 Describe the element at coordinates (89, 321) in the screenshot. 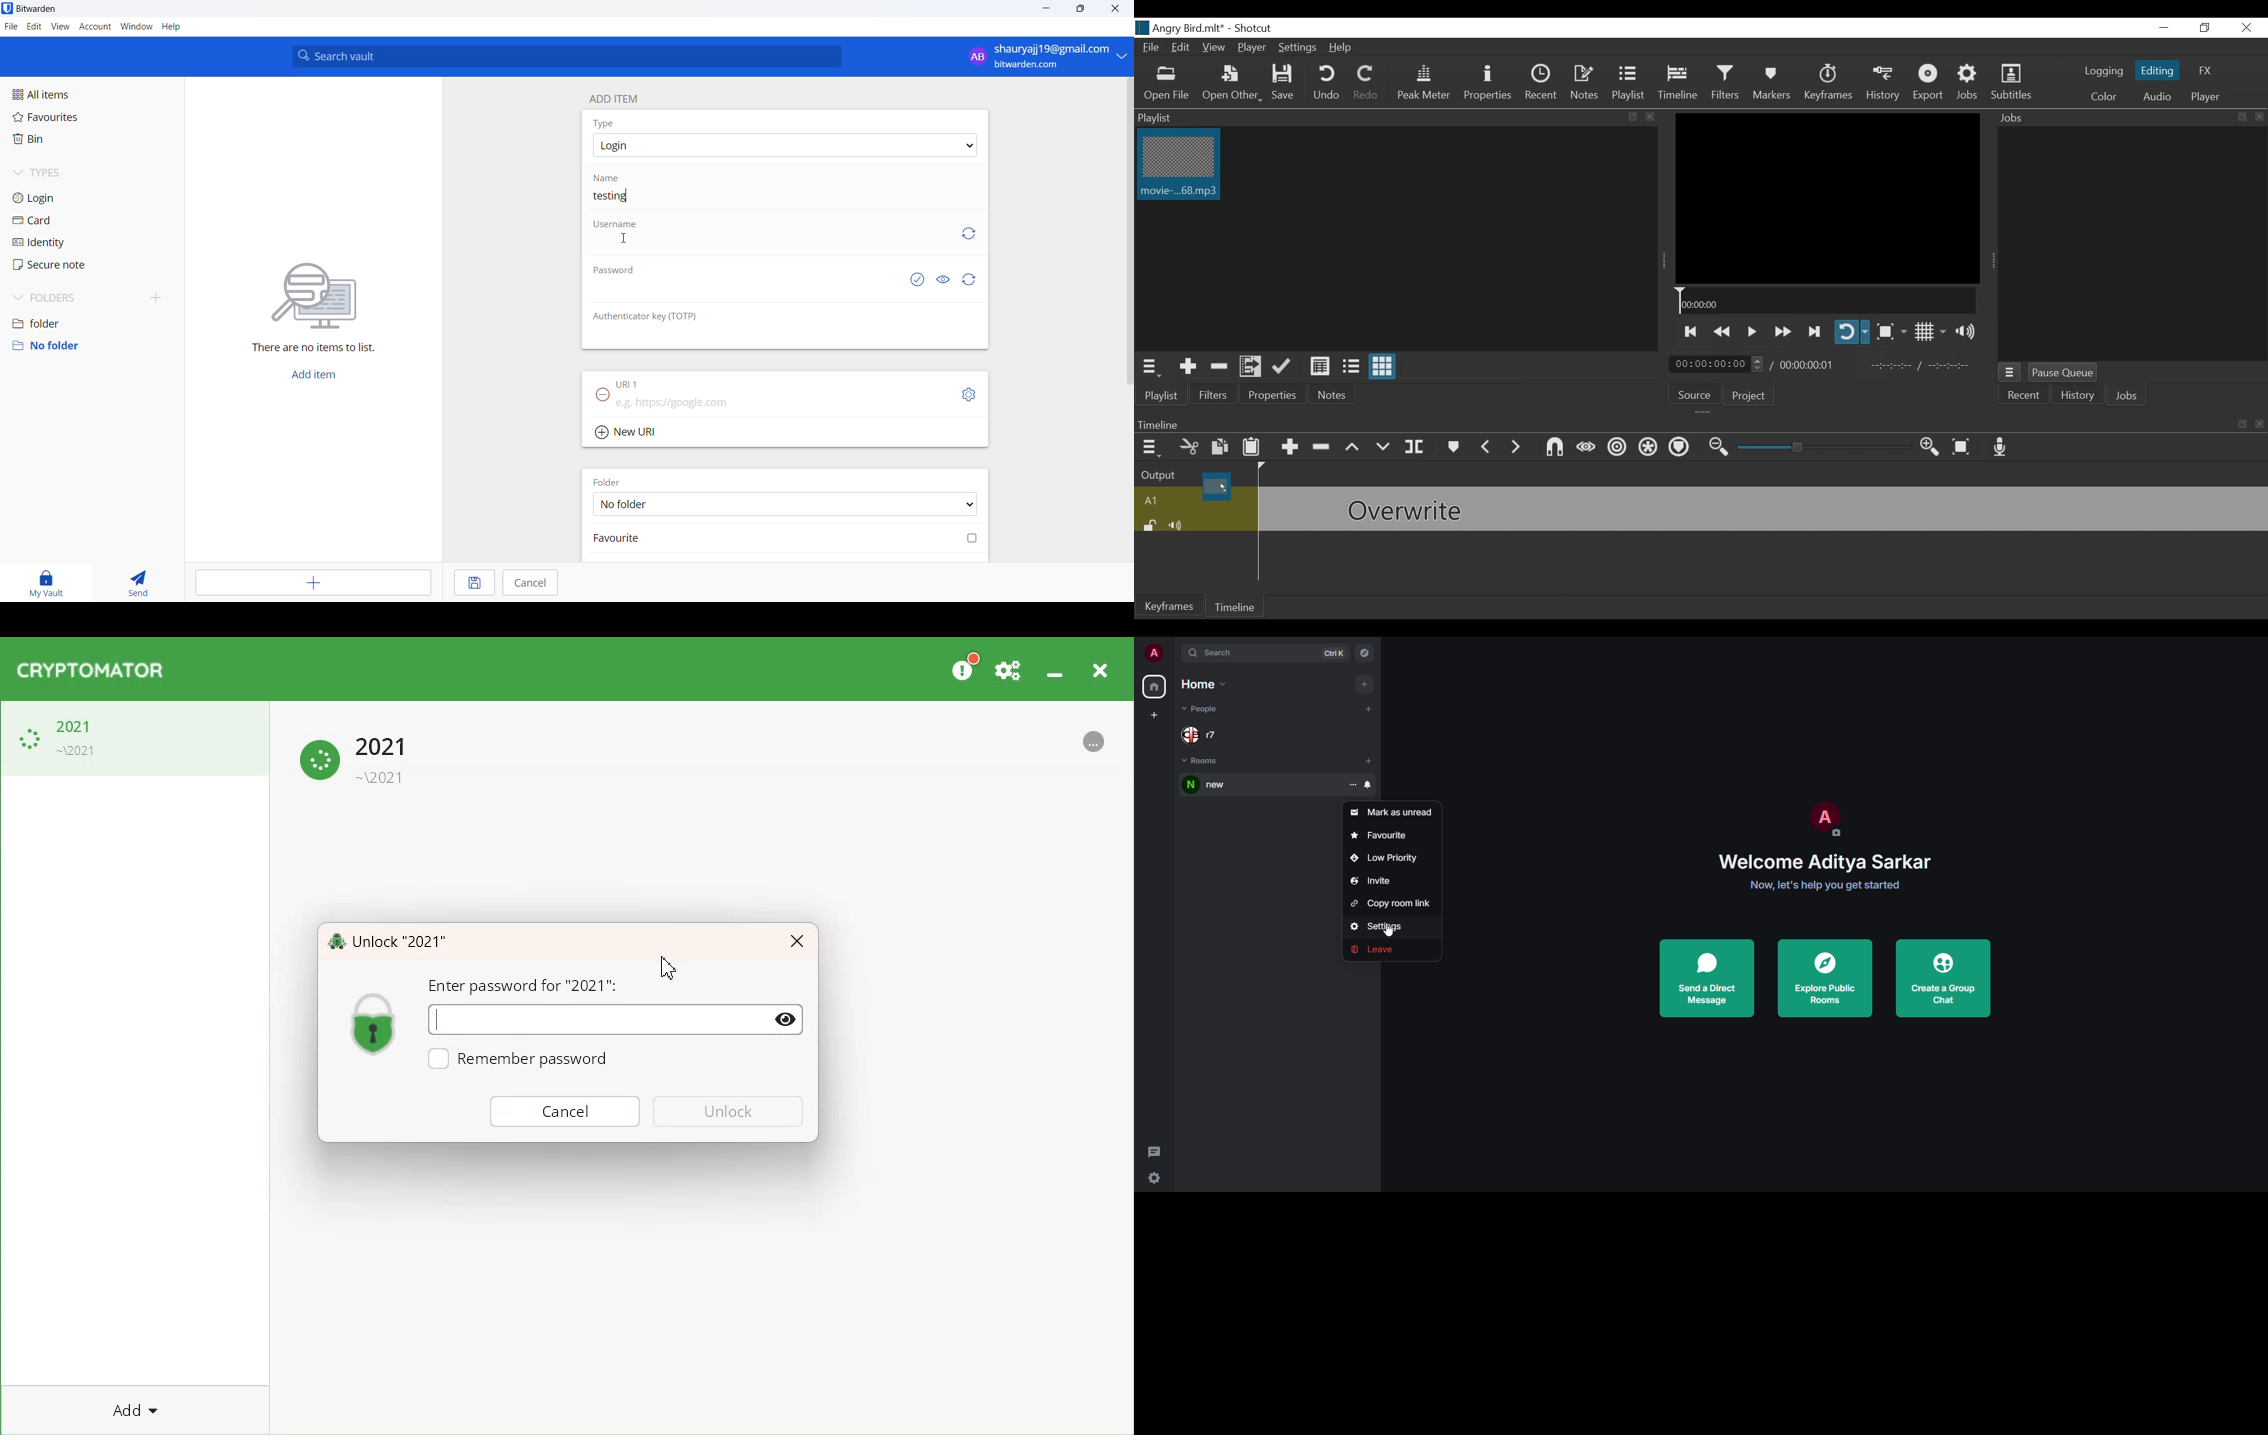

I see `folder` at that location.